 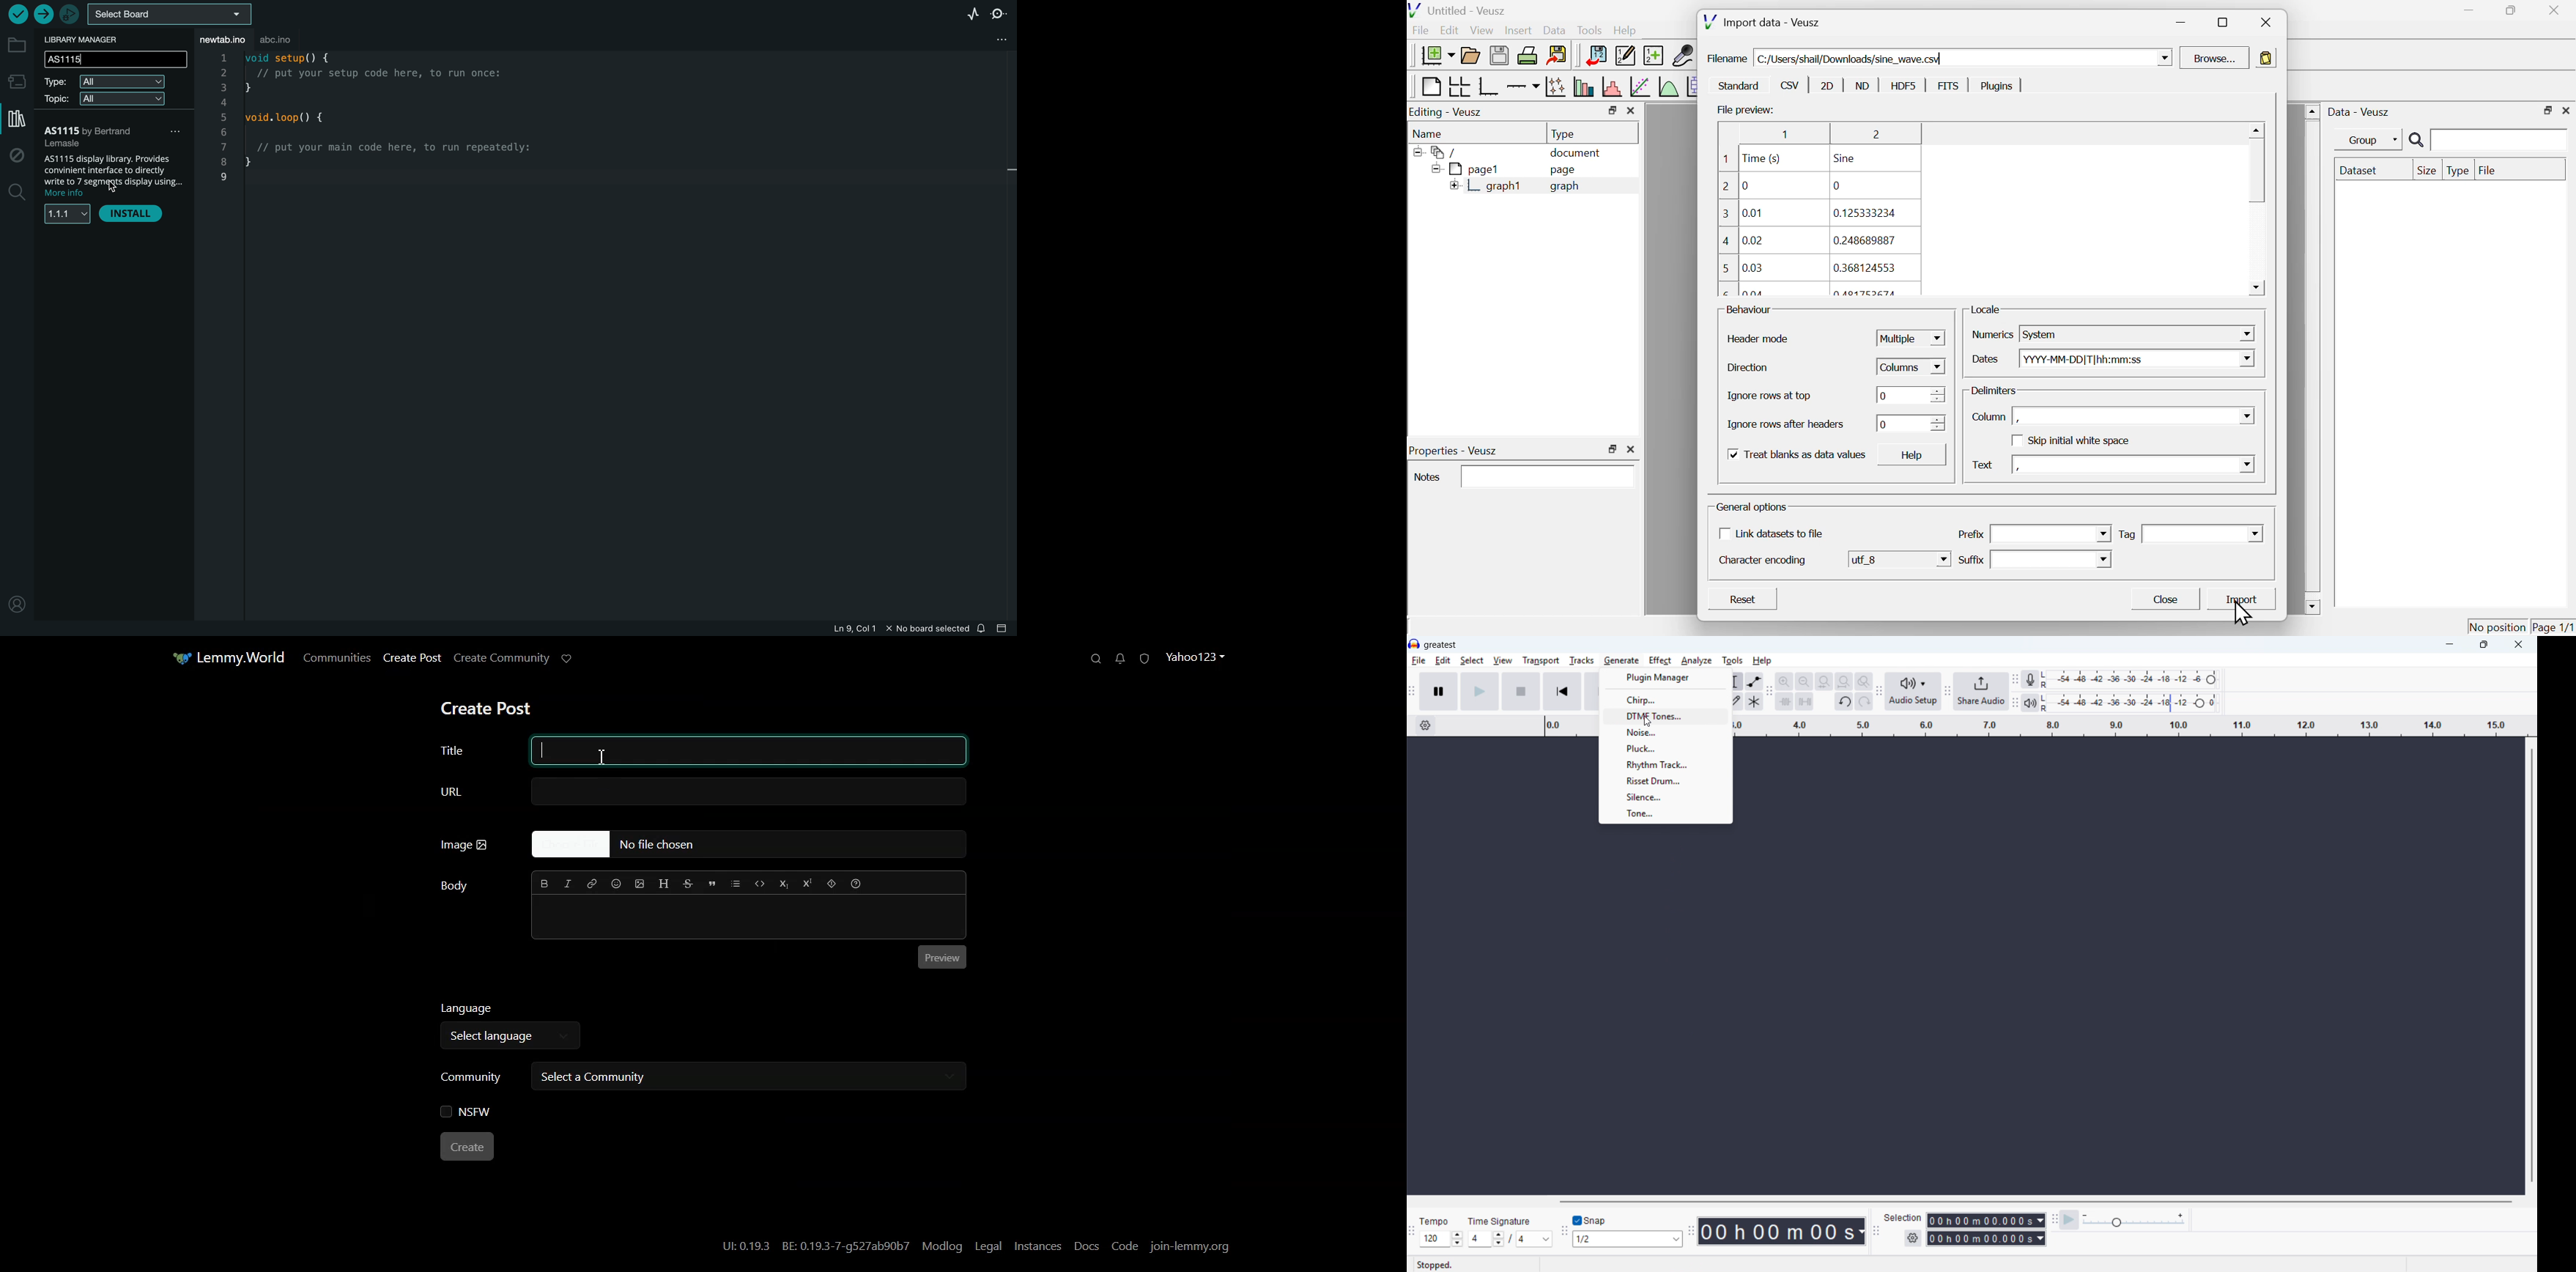 What do you see at coordinates (486, 709) in the screenshot?
I see `Create Post` at bounding box center [486, 709].